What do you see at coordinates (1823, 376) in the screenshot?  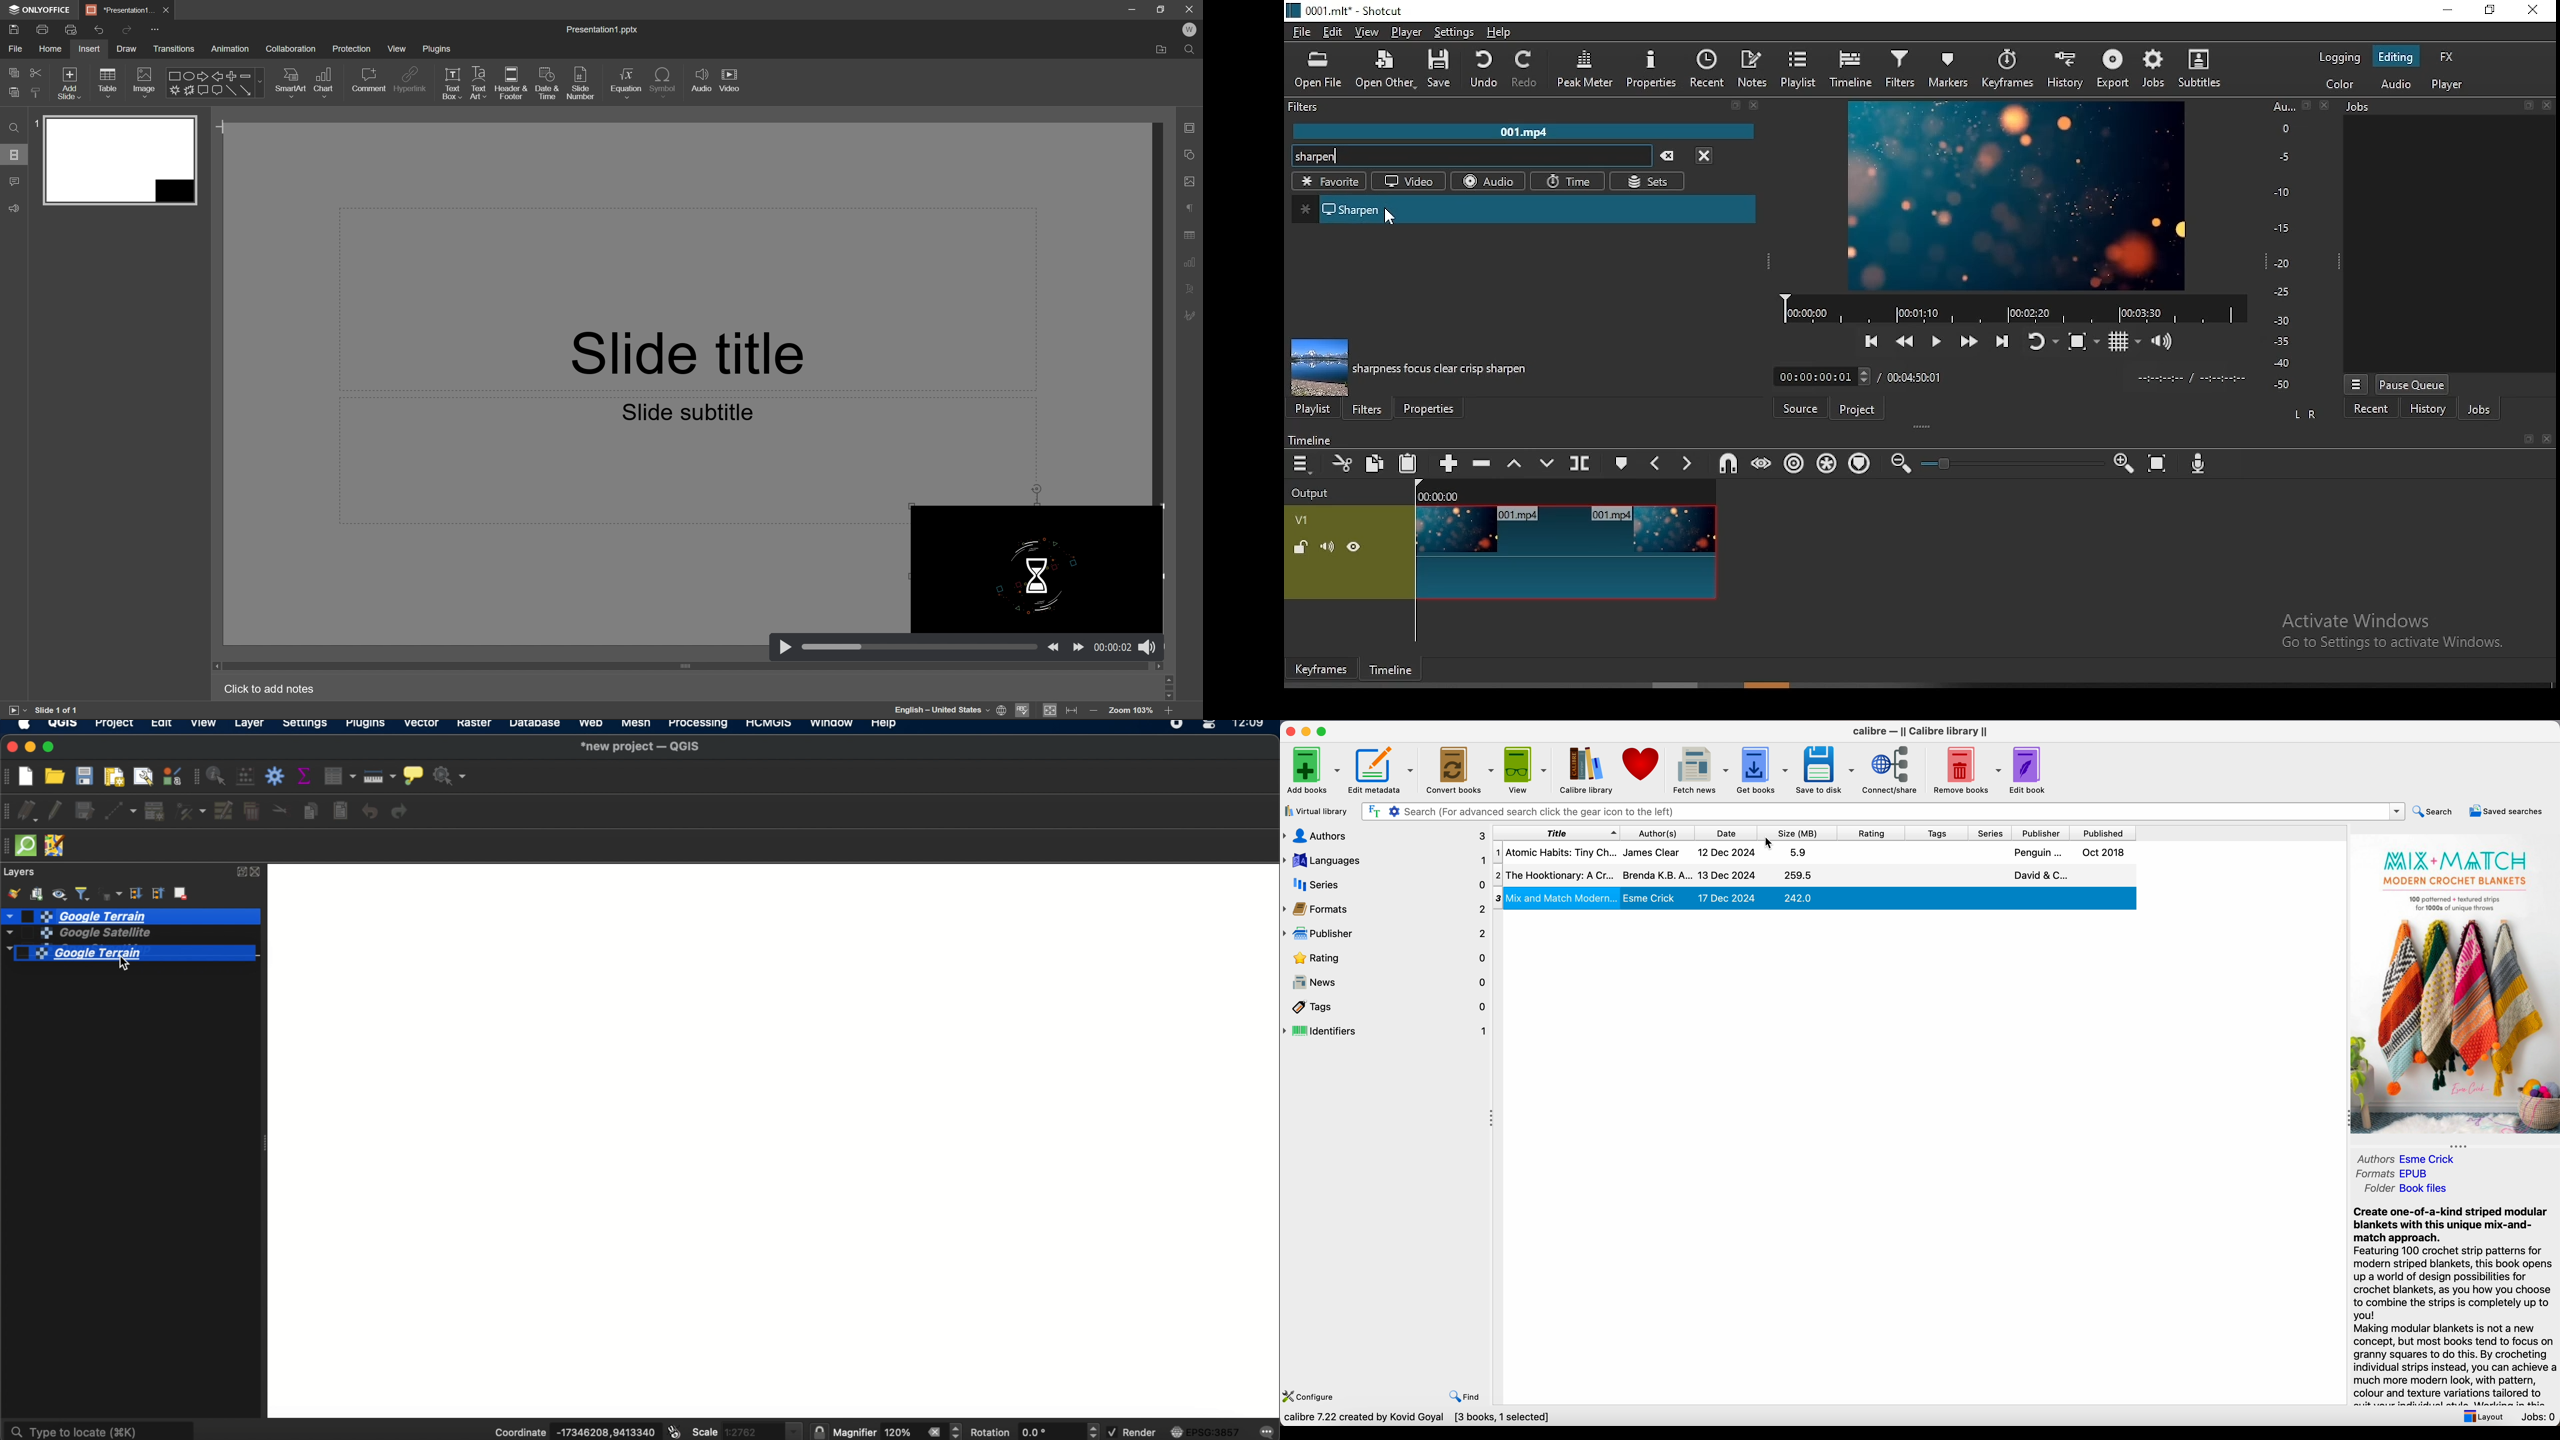 I see `elapsed time` at bounding box center [1823, 376].